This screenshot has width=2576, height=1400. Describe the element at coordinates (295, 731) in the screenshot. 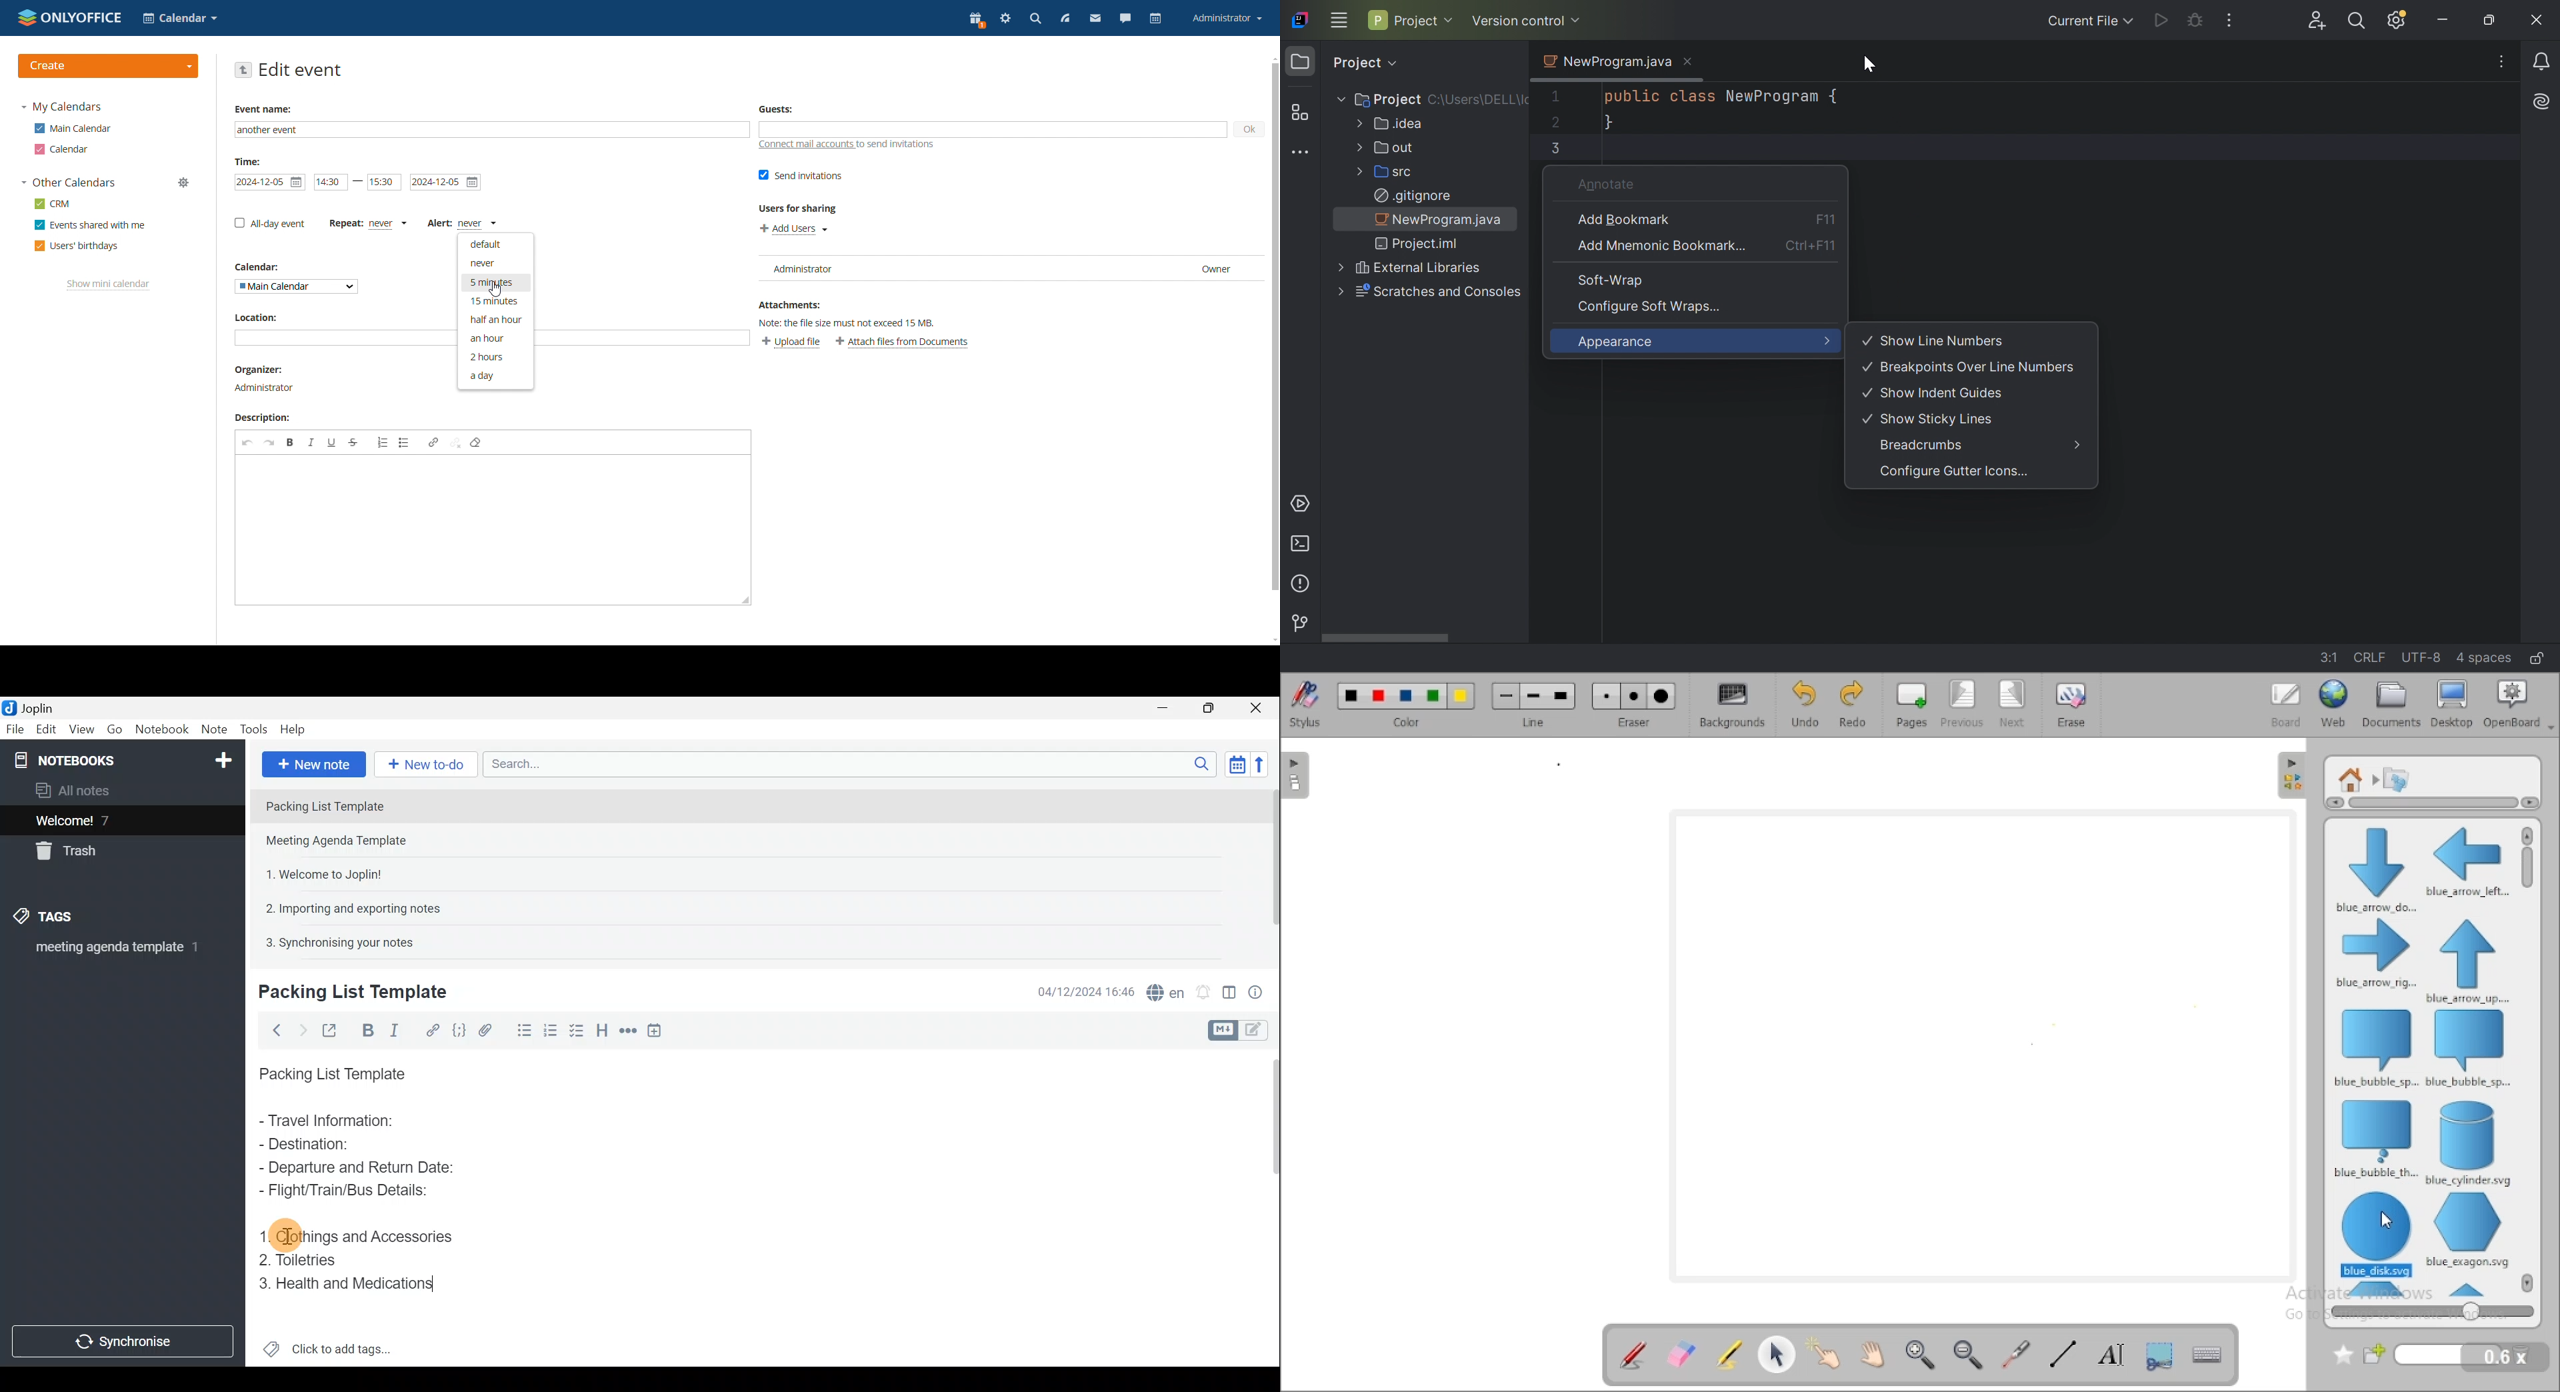

I see `Help` at that location.